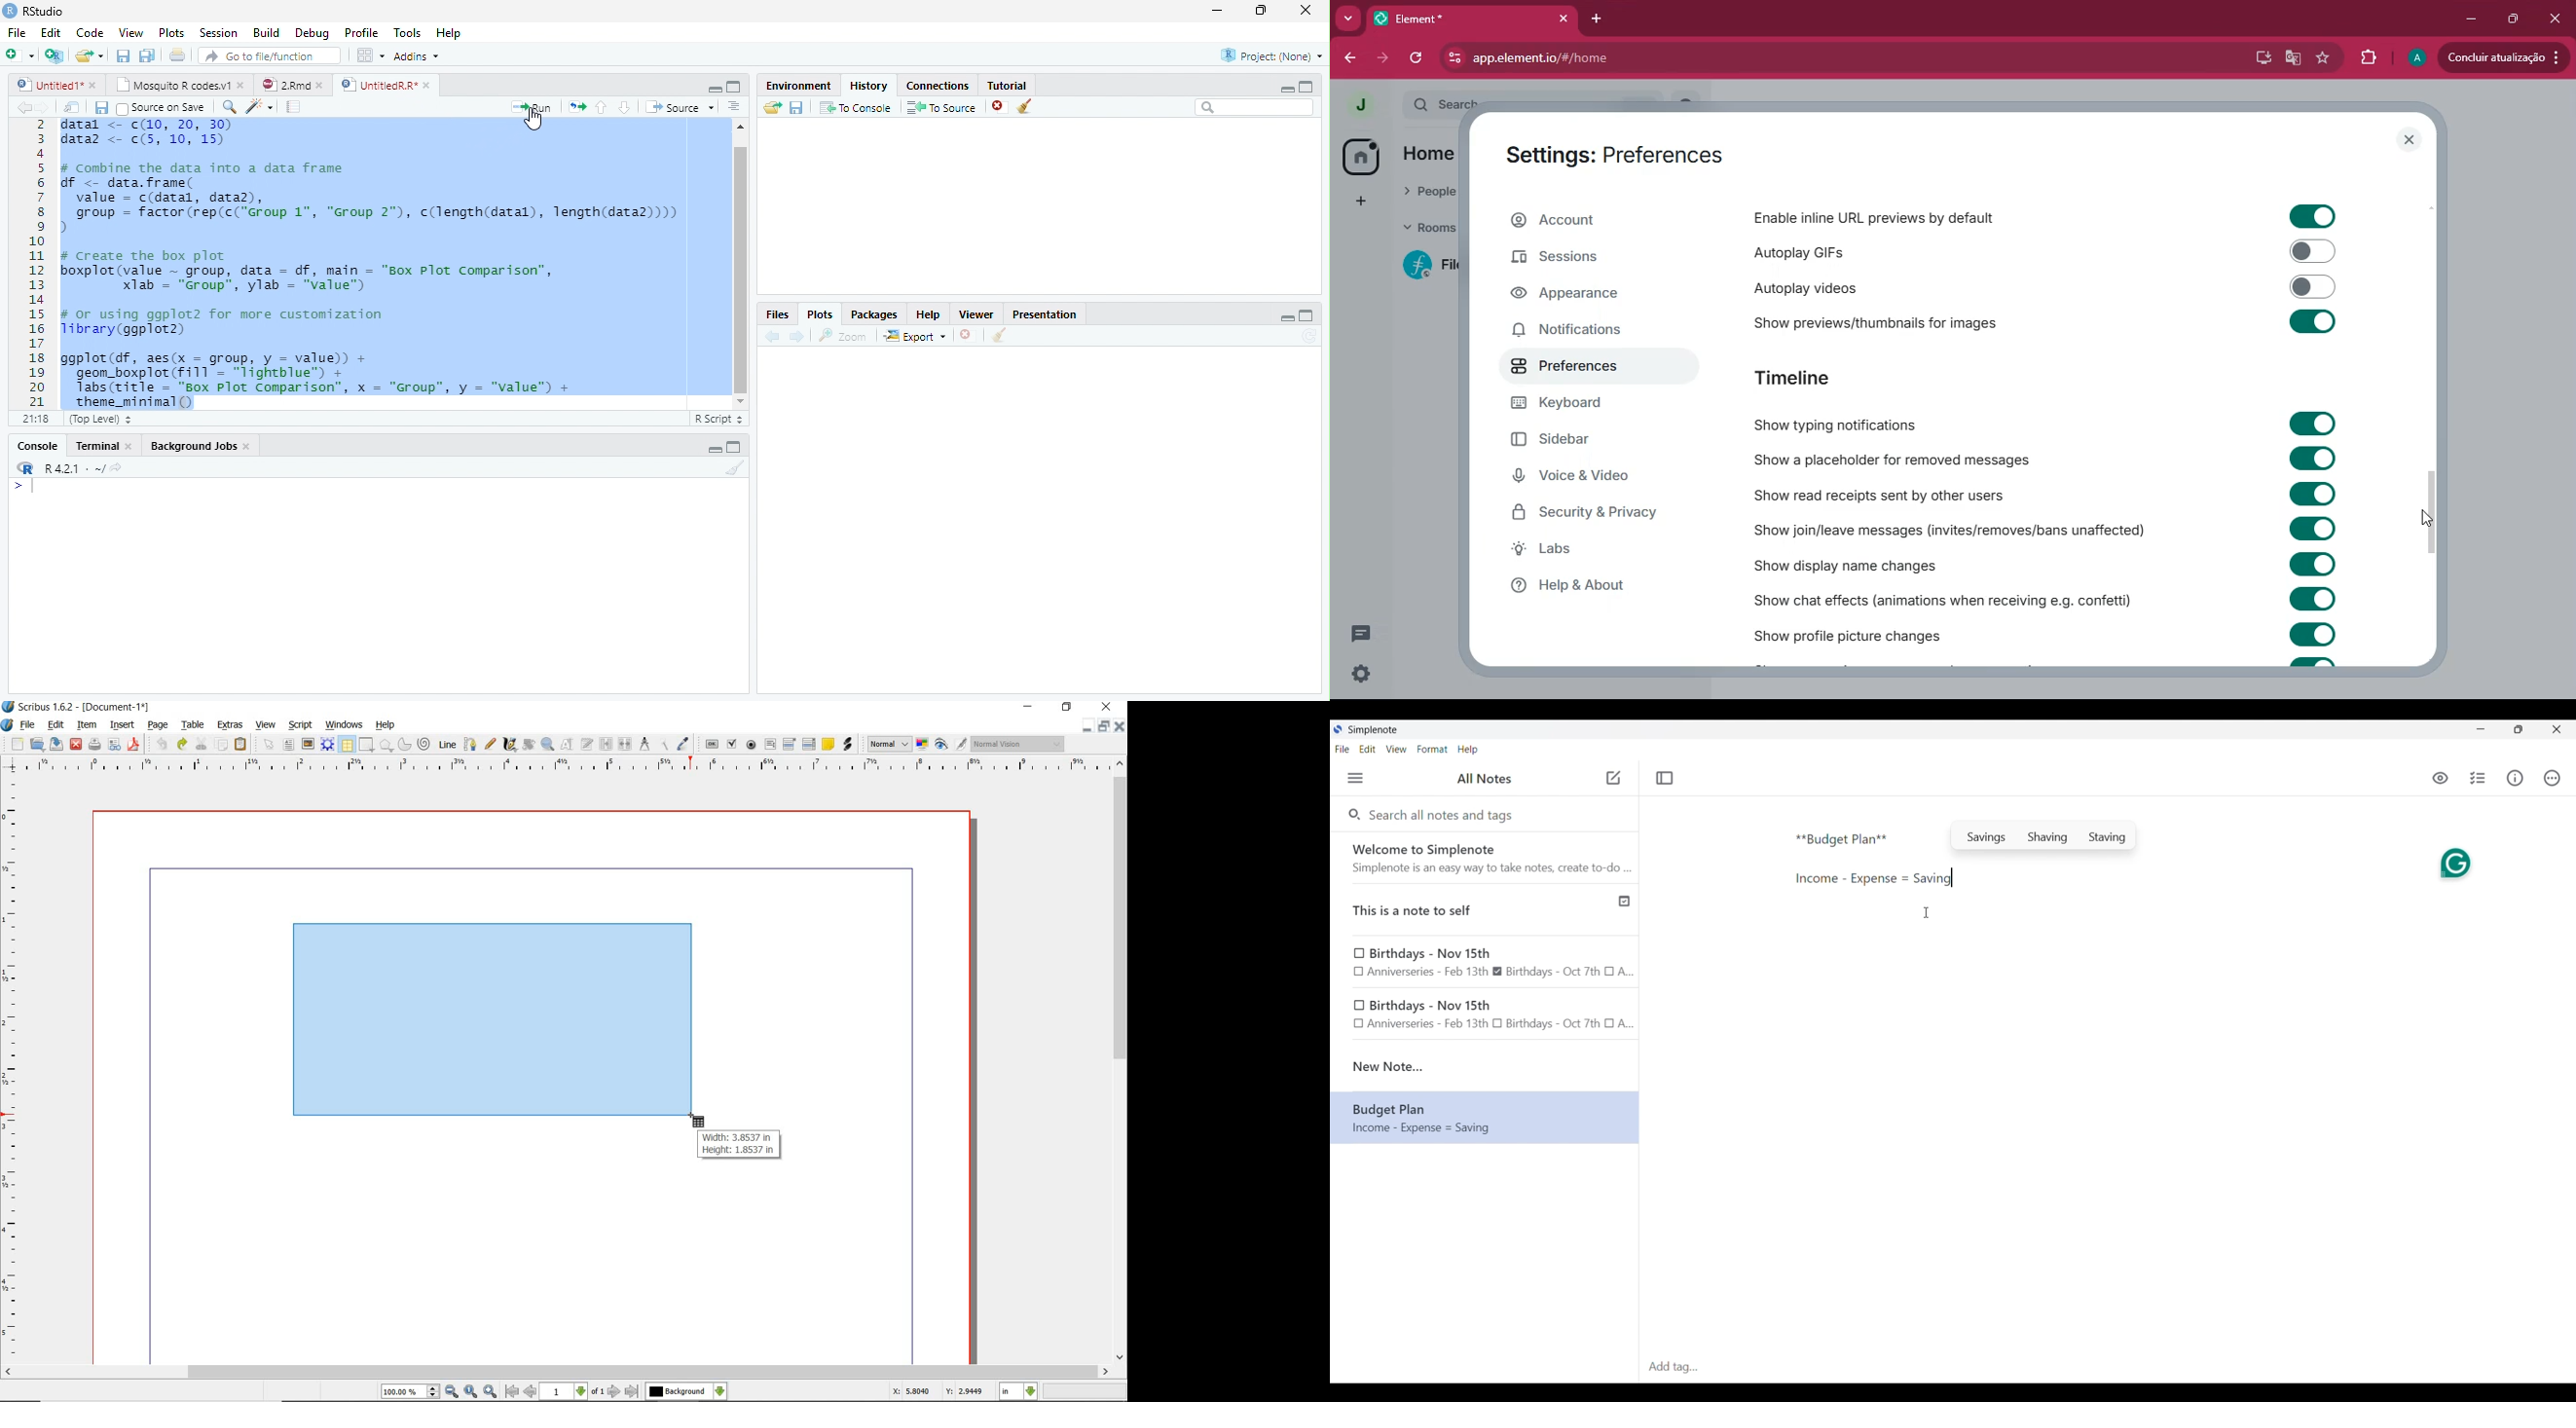 This screenshot has width=2576, height=1428. What do you see at coordinates (1573, 364) in the screenshot?
I see `preferences` at bounding box center [1573, 364].